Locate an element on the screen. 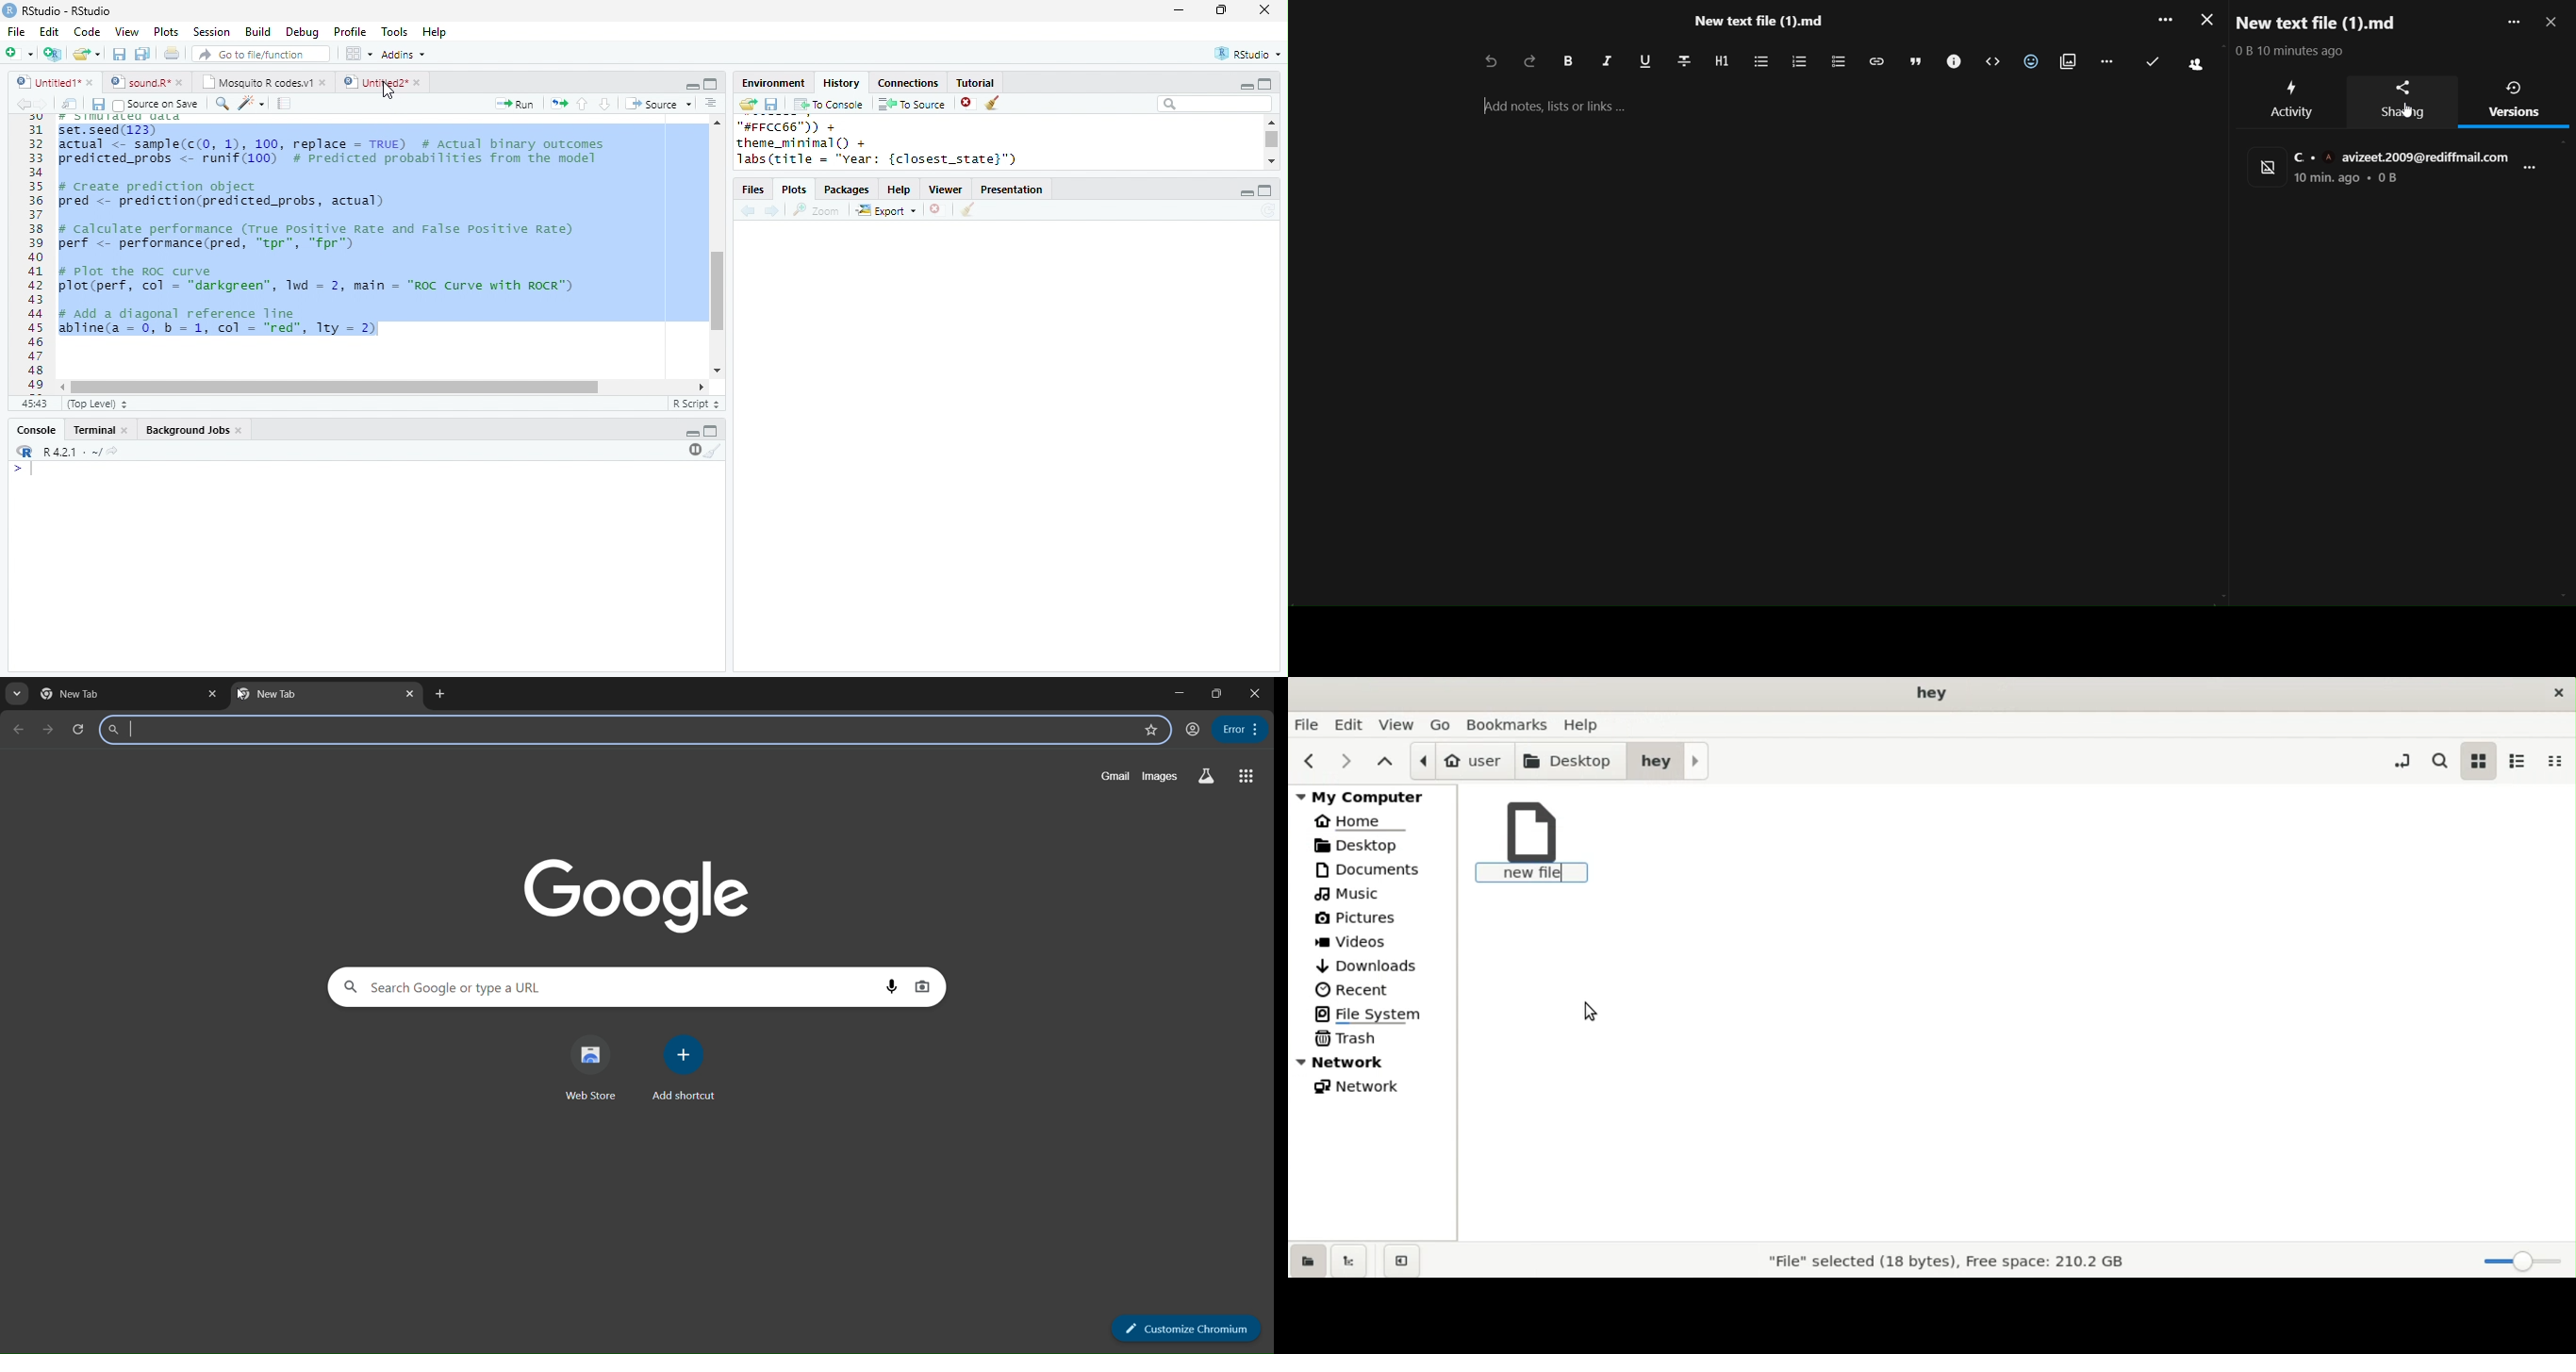 Image resolution: width=2576 pixels, height=1372 pixels. # Plot the ROC curveplot(perf, col - "darkgreen”, 1wd = 2, main = "ROC Curve with ROCR") is located at coordinates (320, 280).